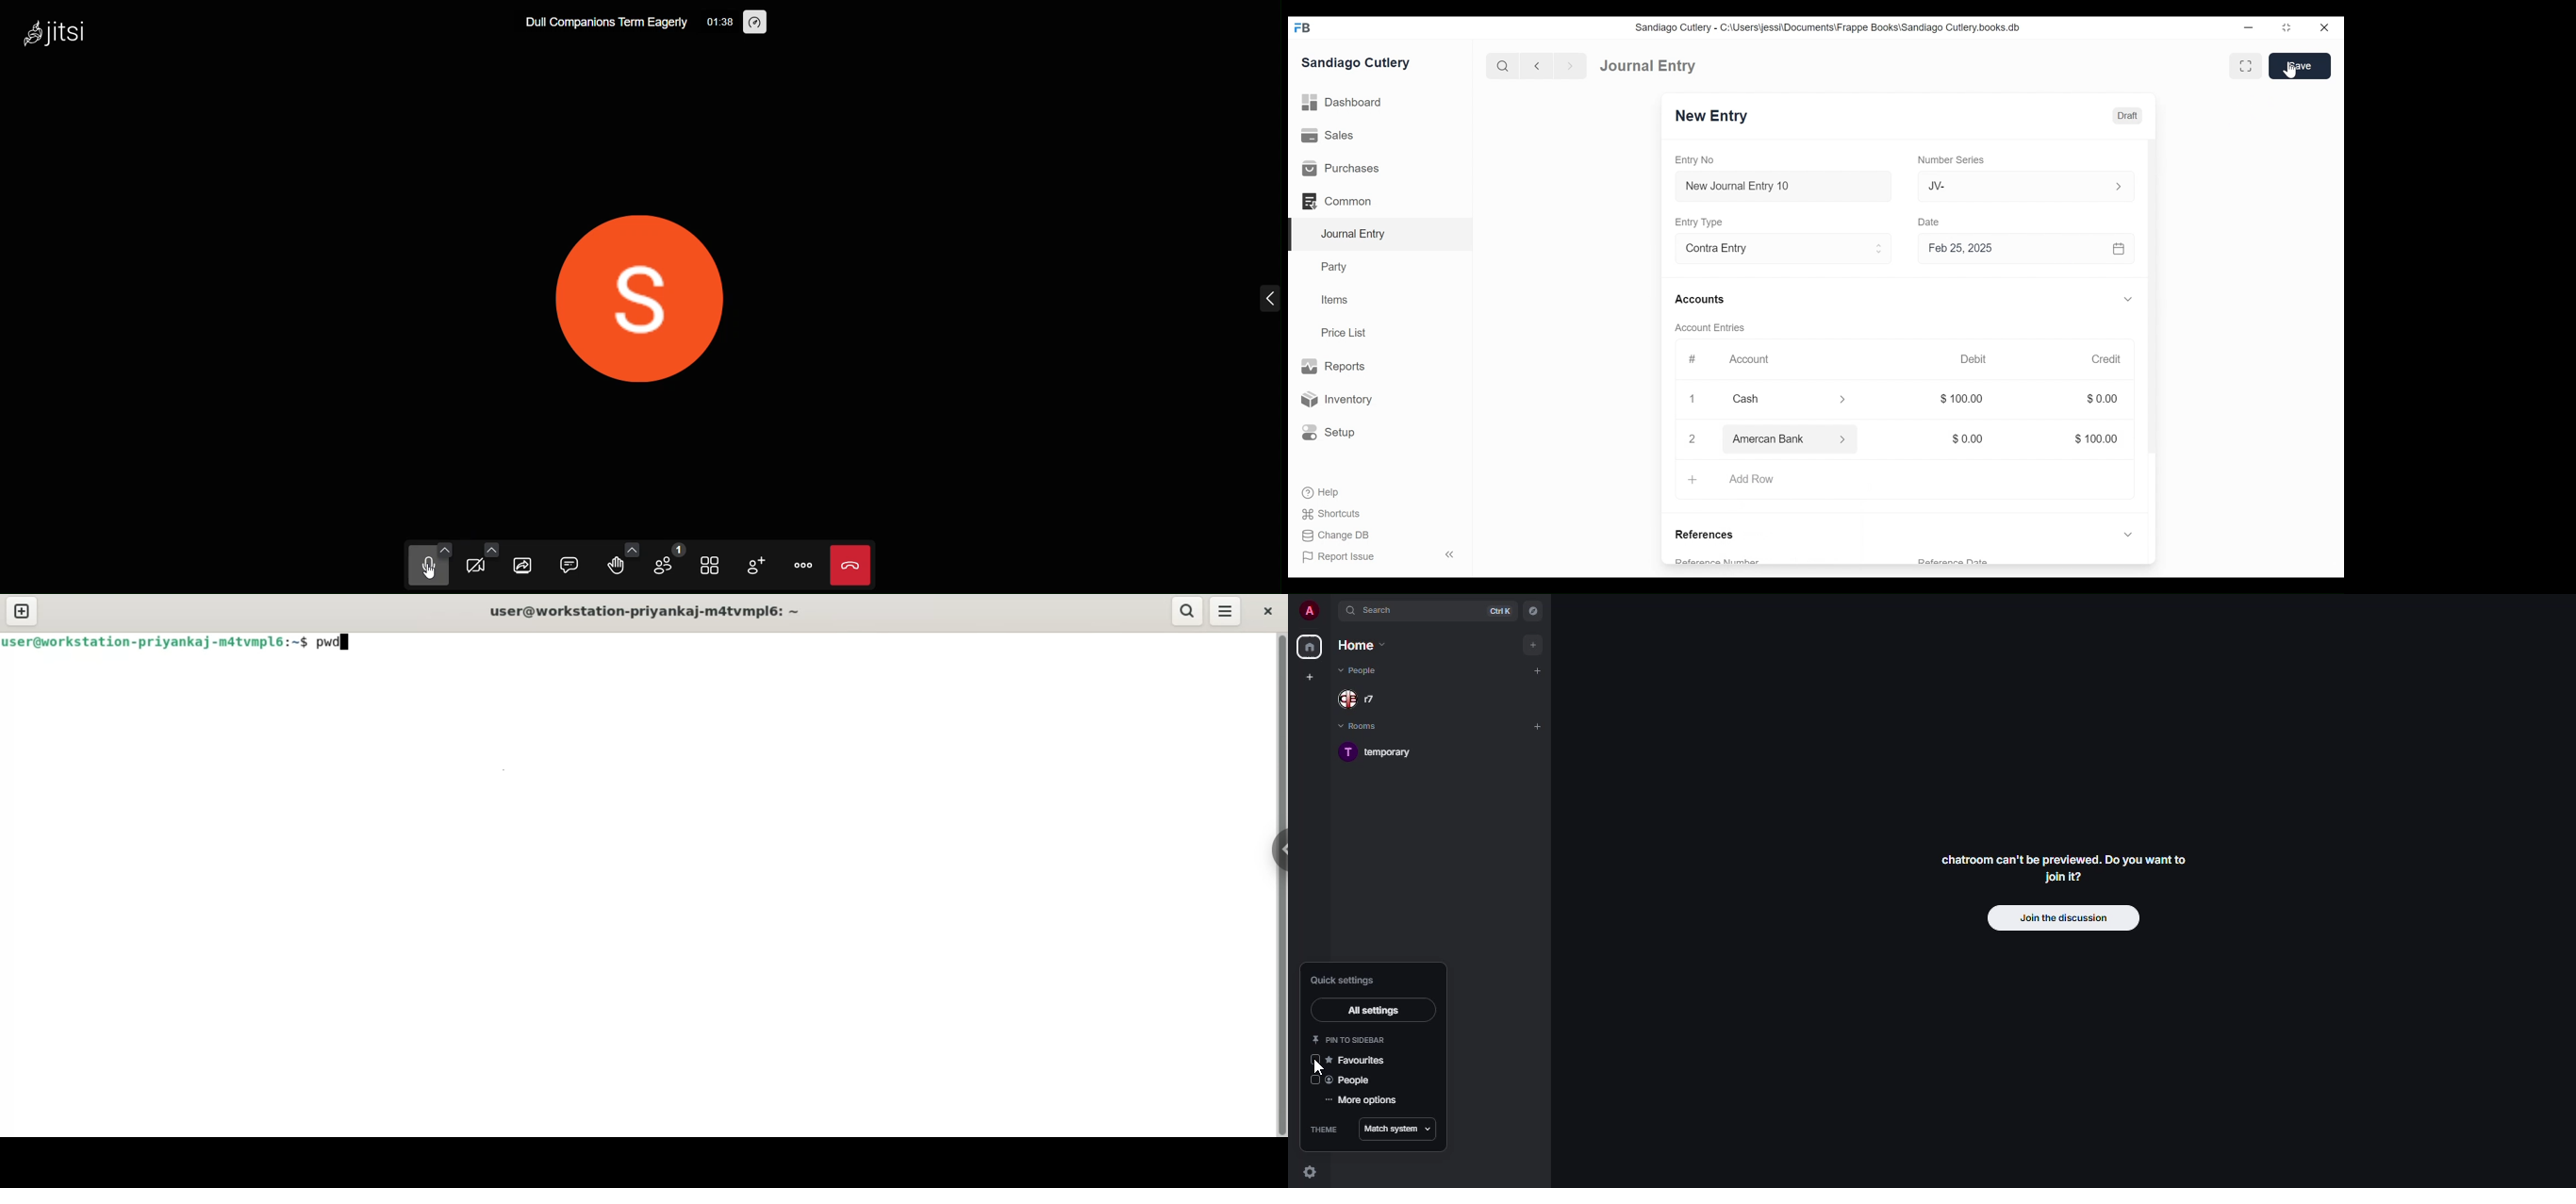 Image resolution: width=2576 pixels, height=1204 pixels. Describe the element at coordinates (1346, 332) in the screenshot. I see `Price List` at that location.